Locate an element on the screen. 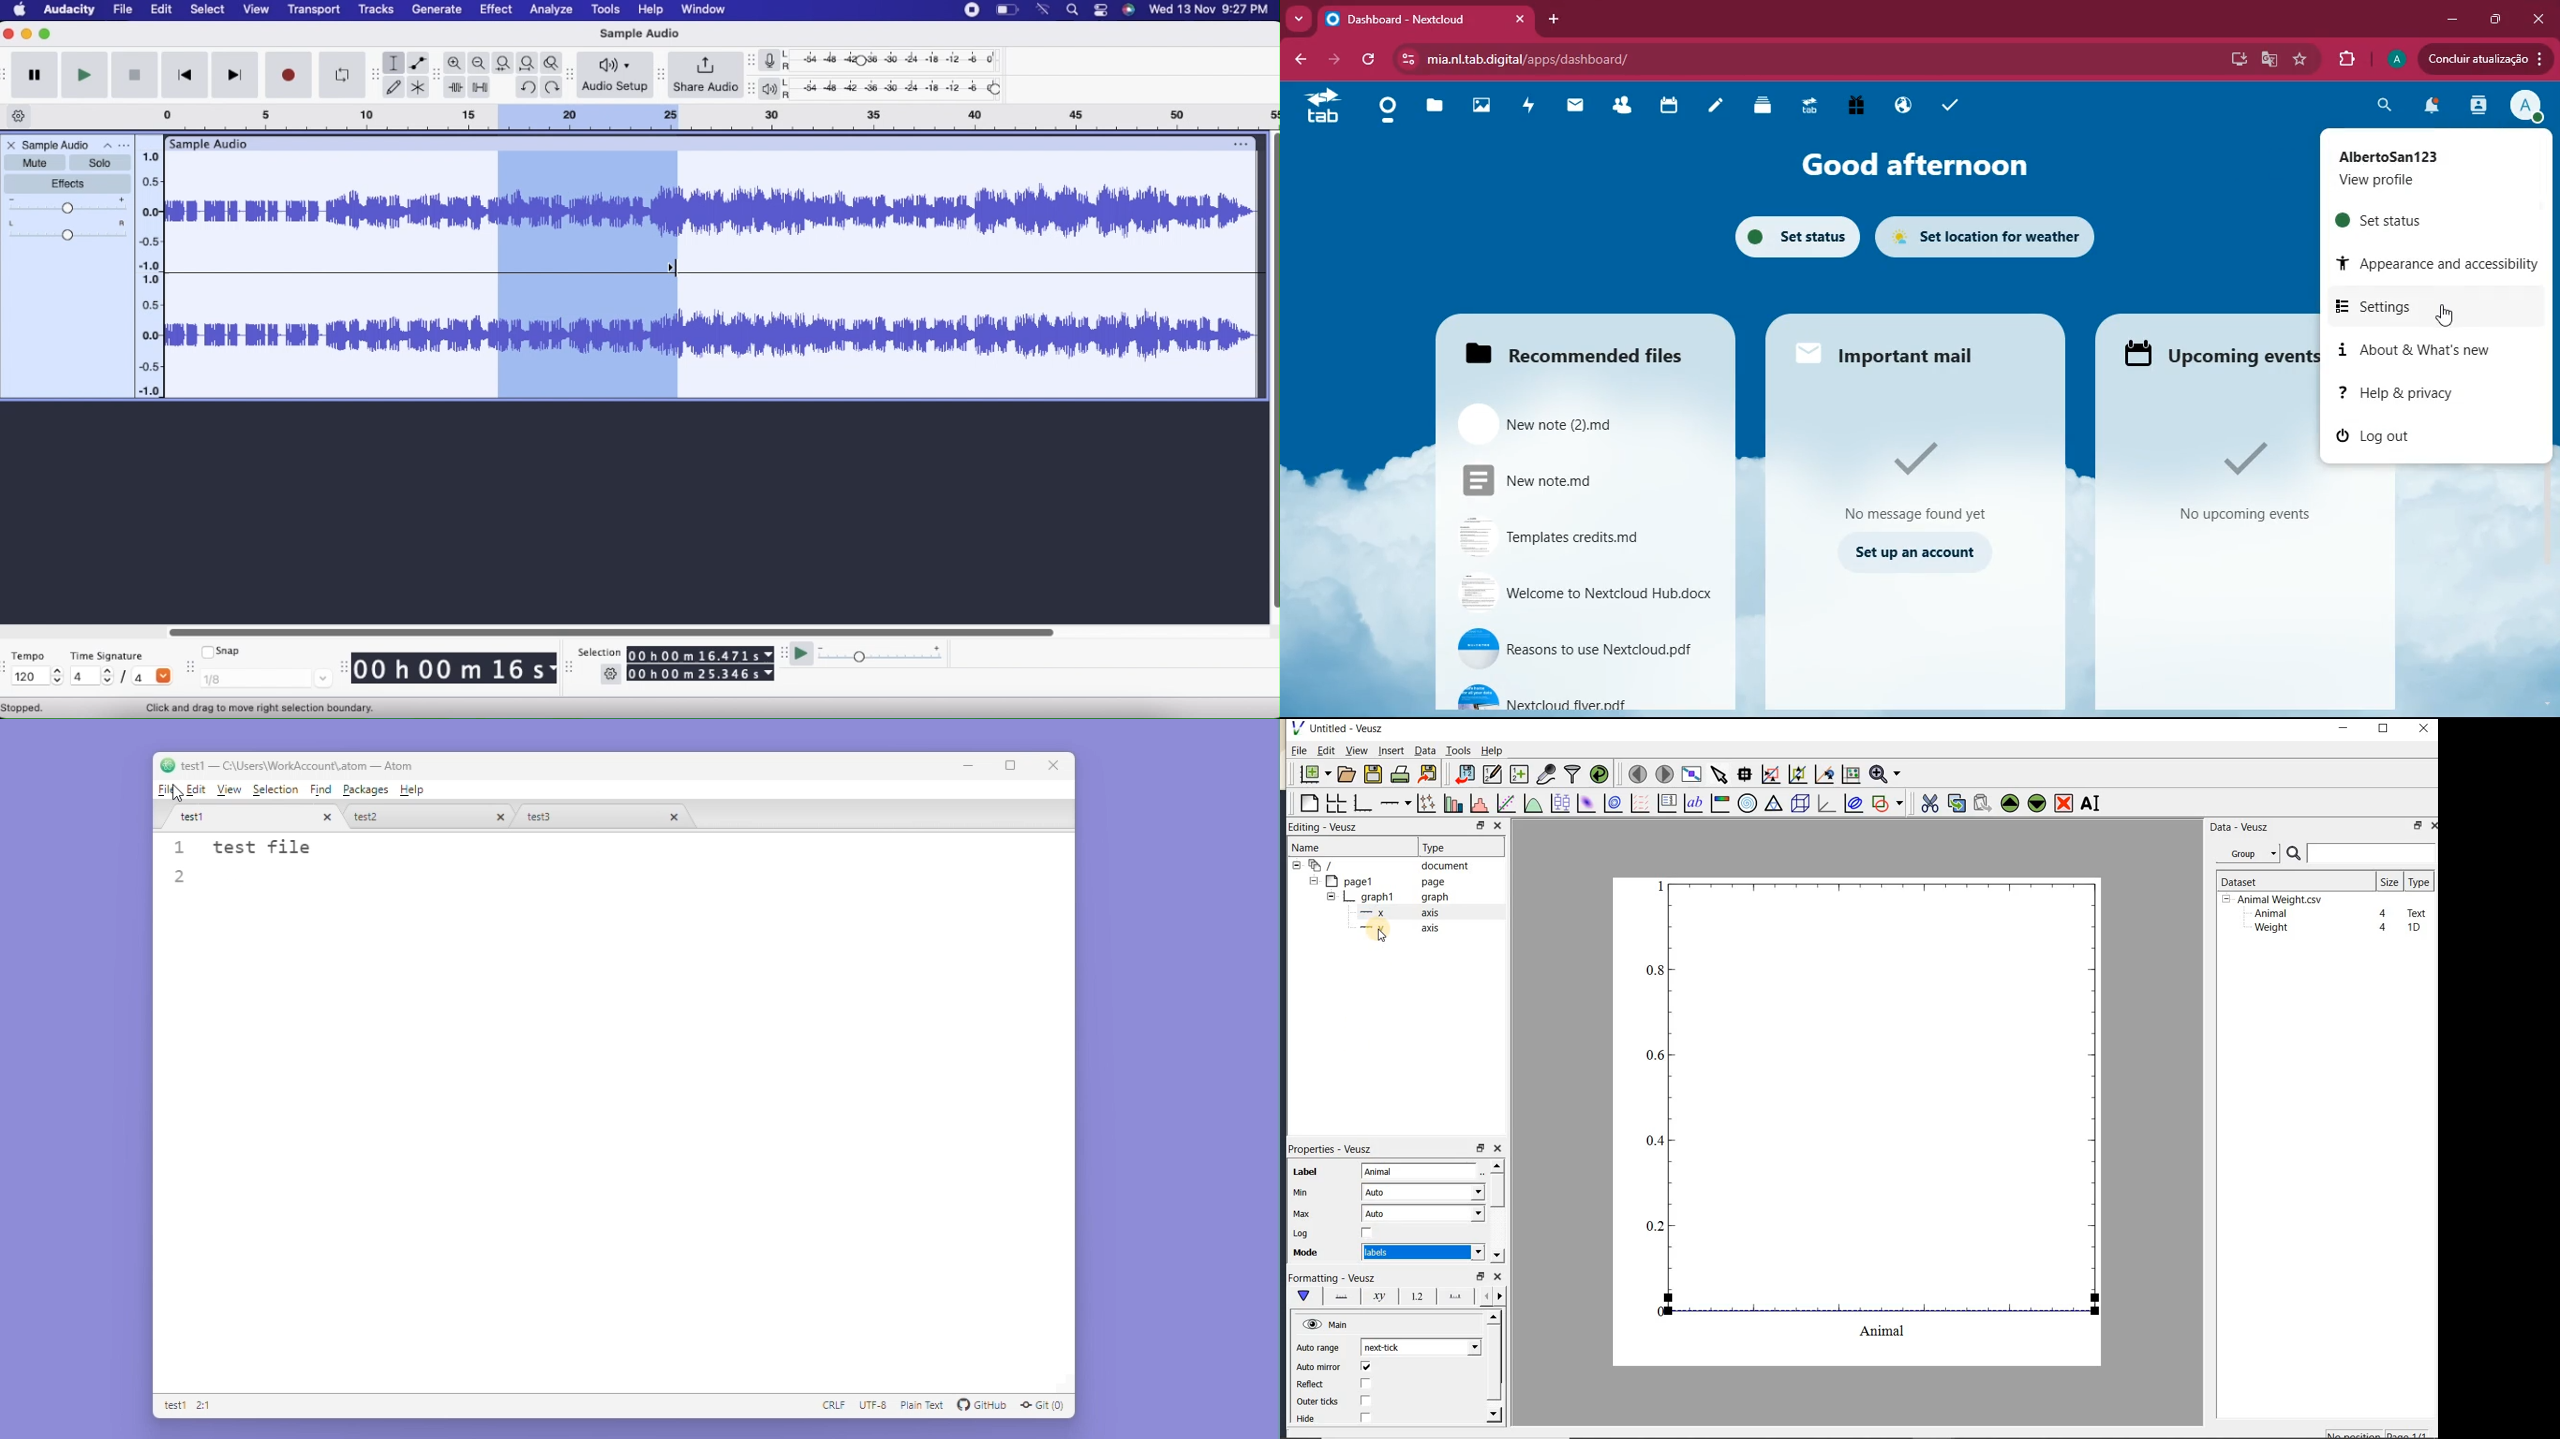  files is located at coordinates (1587, 348).